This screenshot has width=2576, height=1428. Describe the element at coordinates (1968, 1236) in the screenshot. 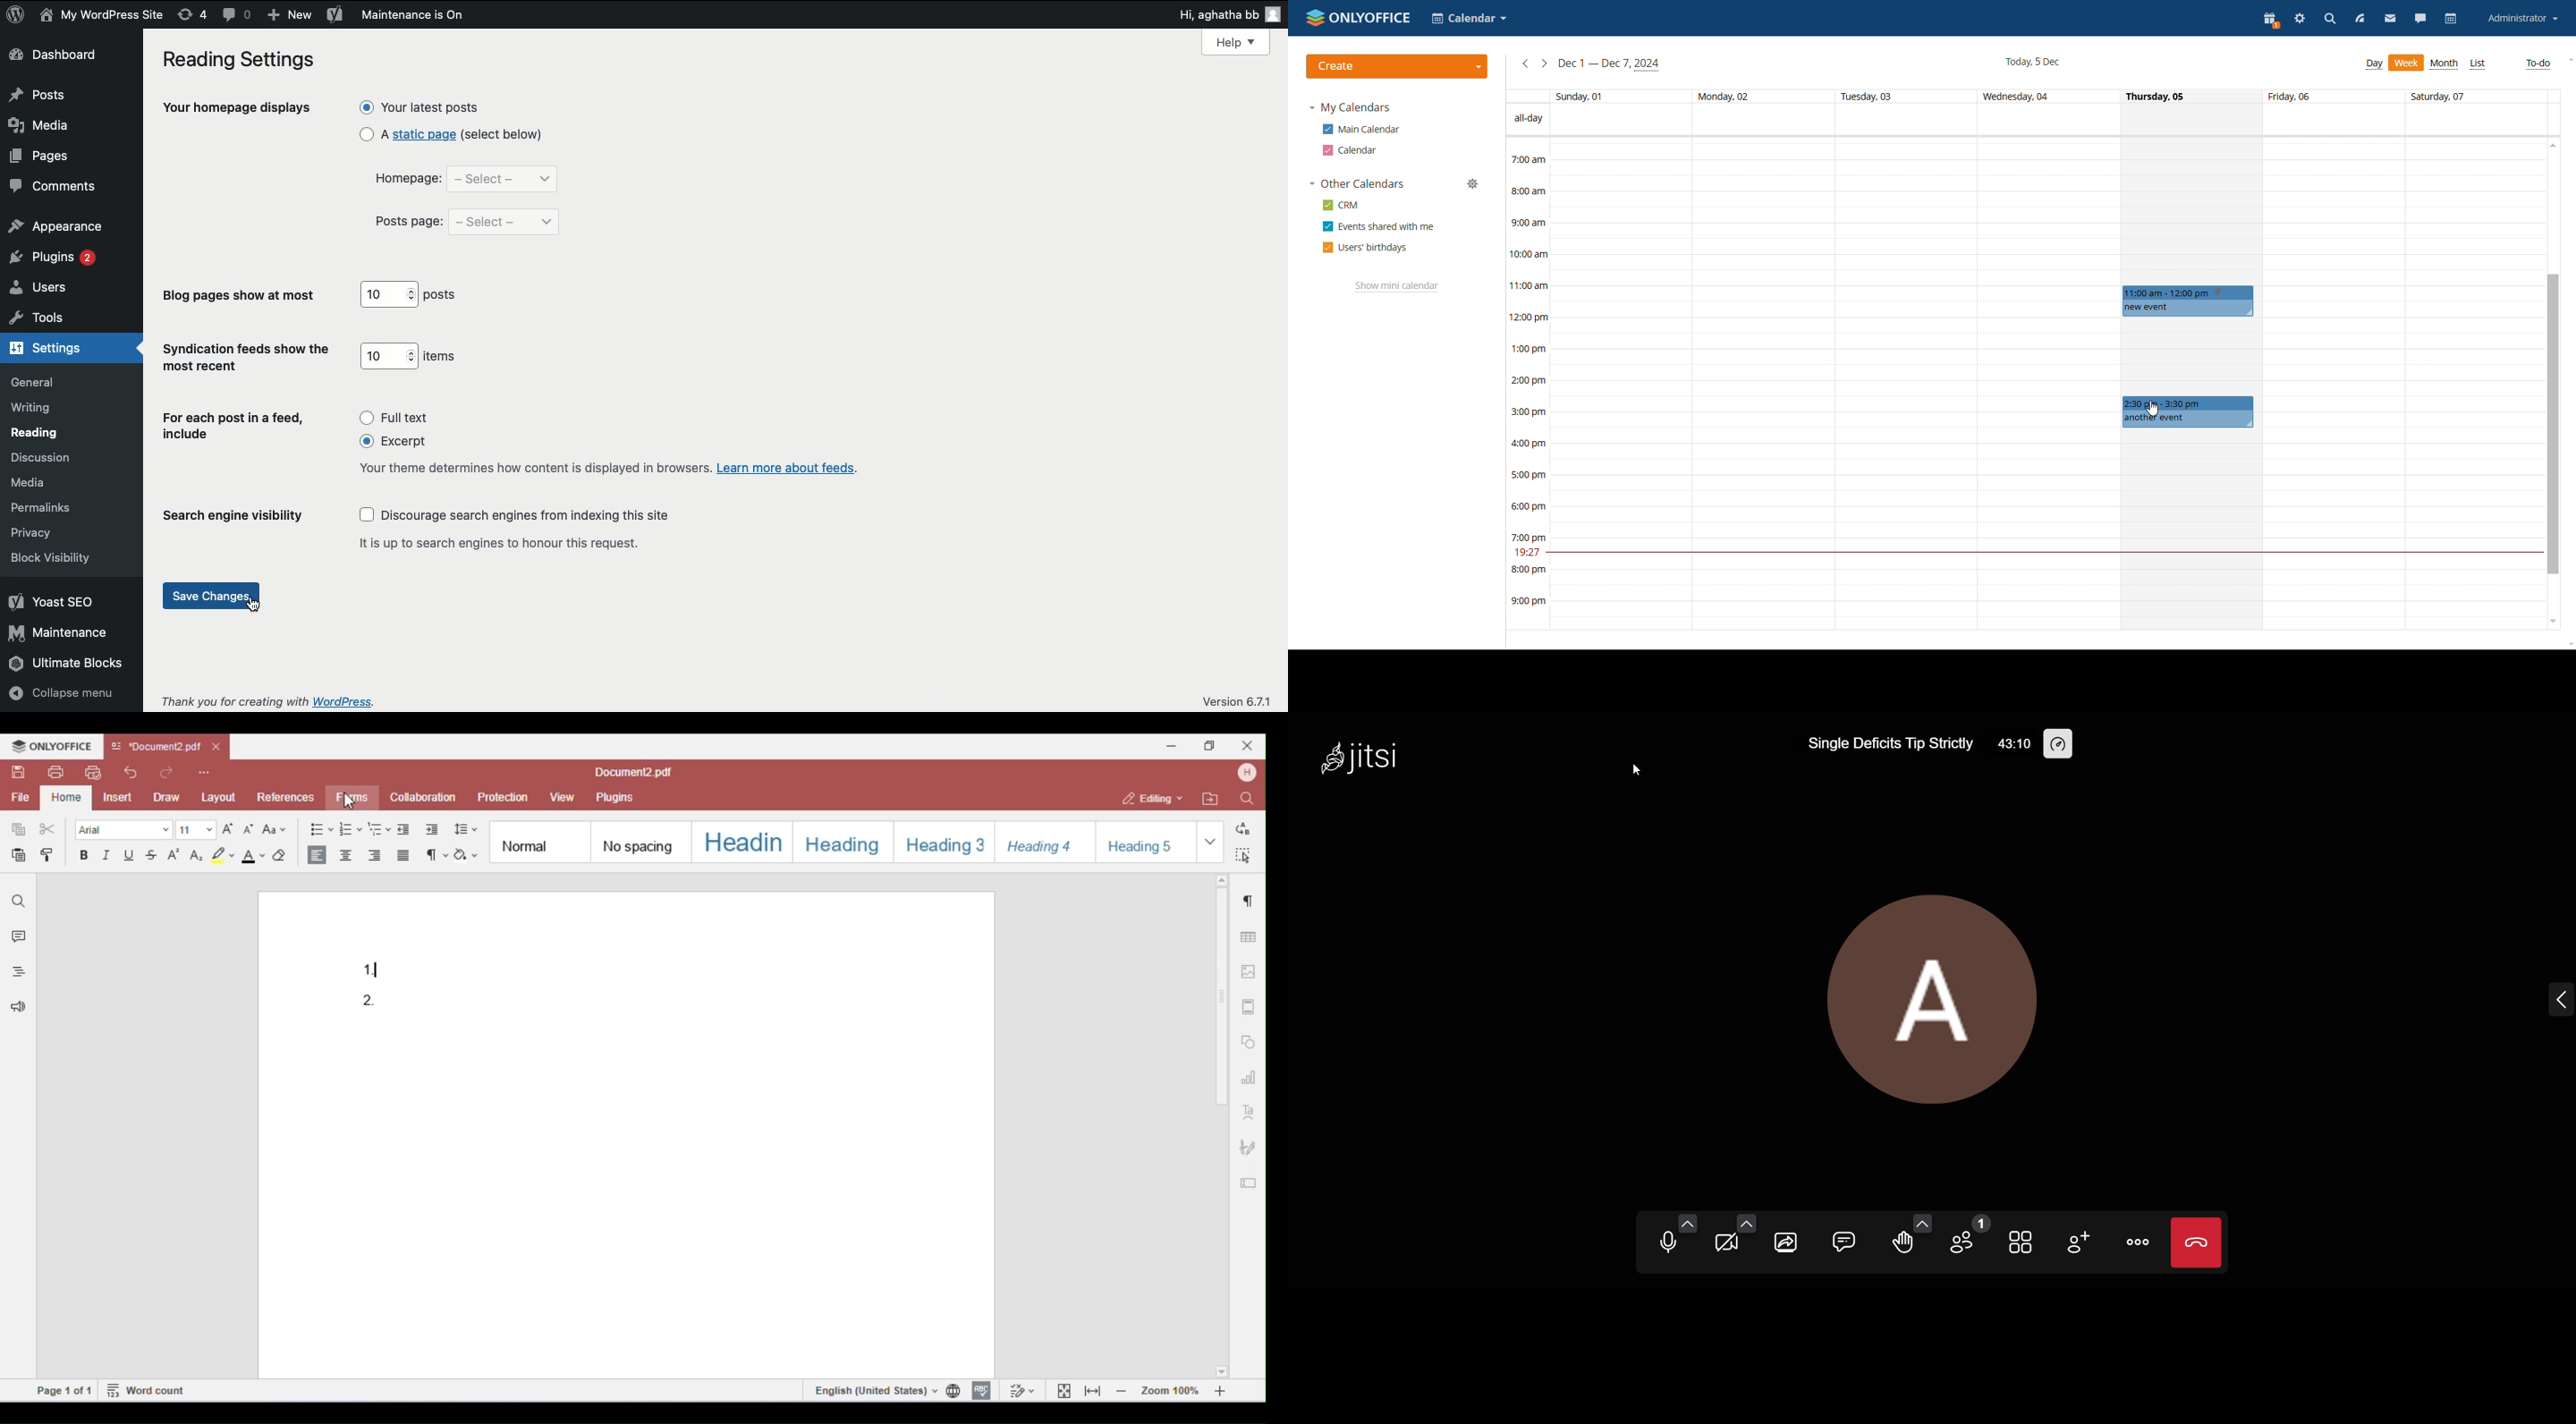

I see `participants` at that location.